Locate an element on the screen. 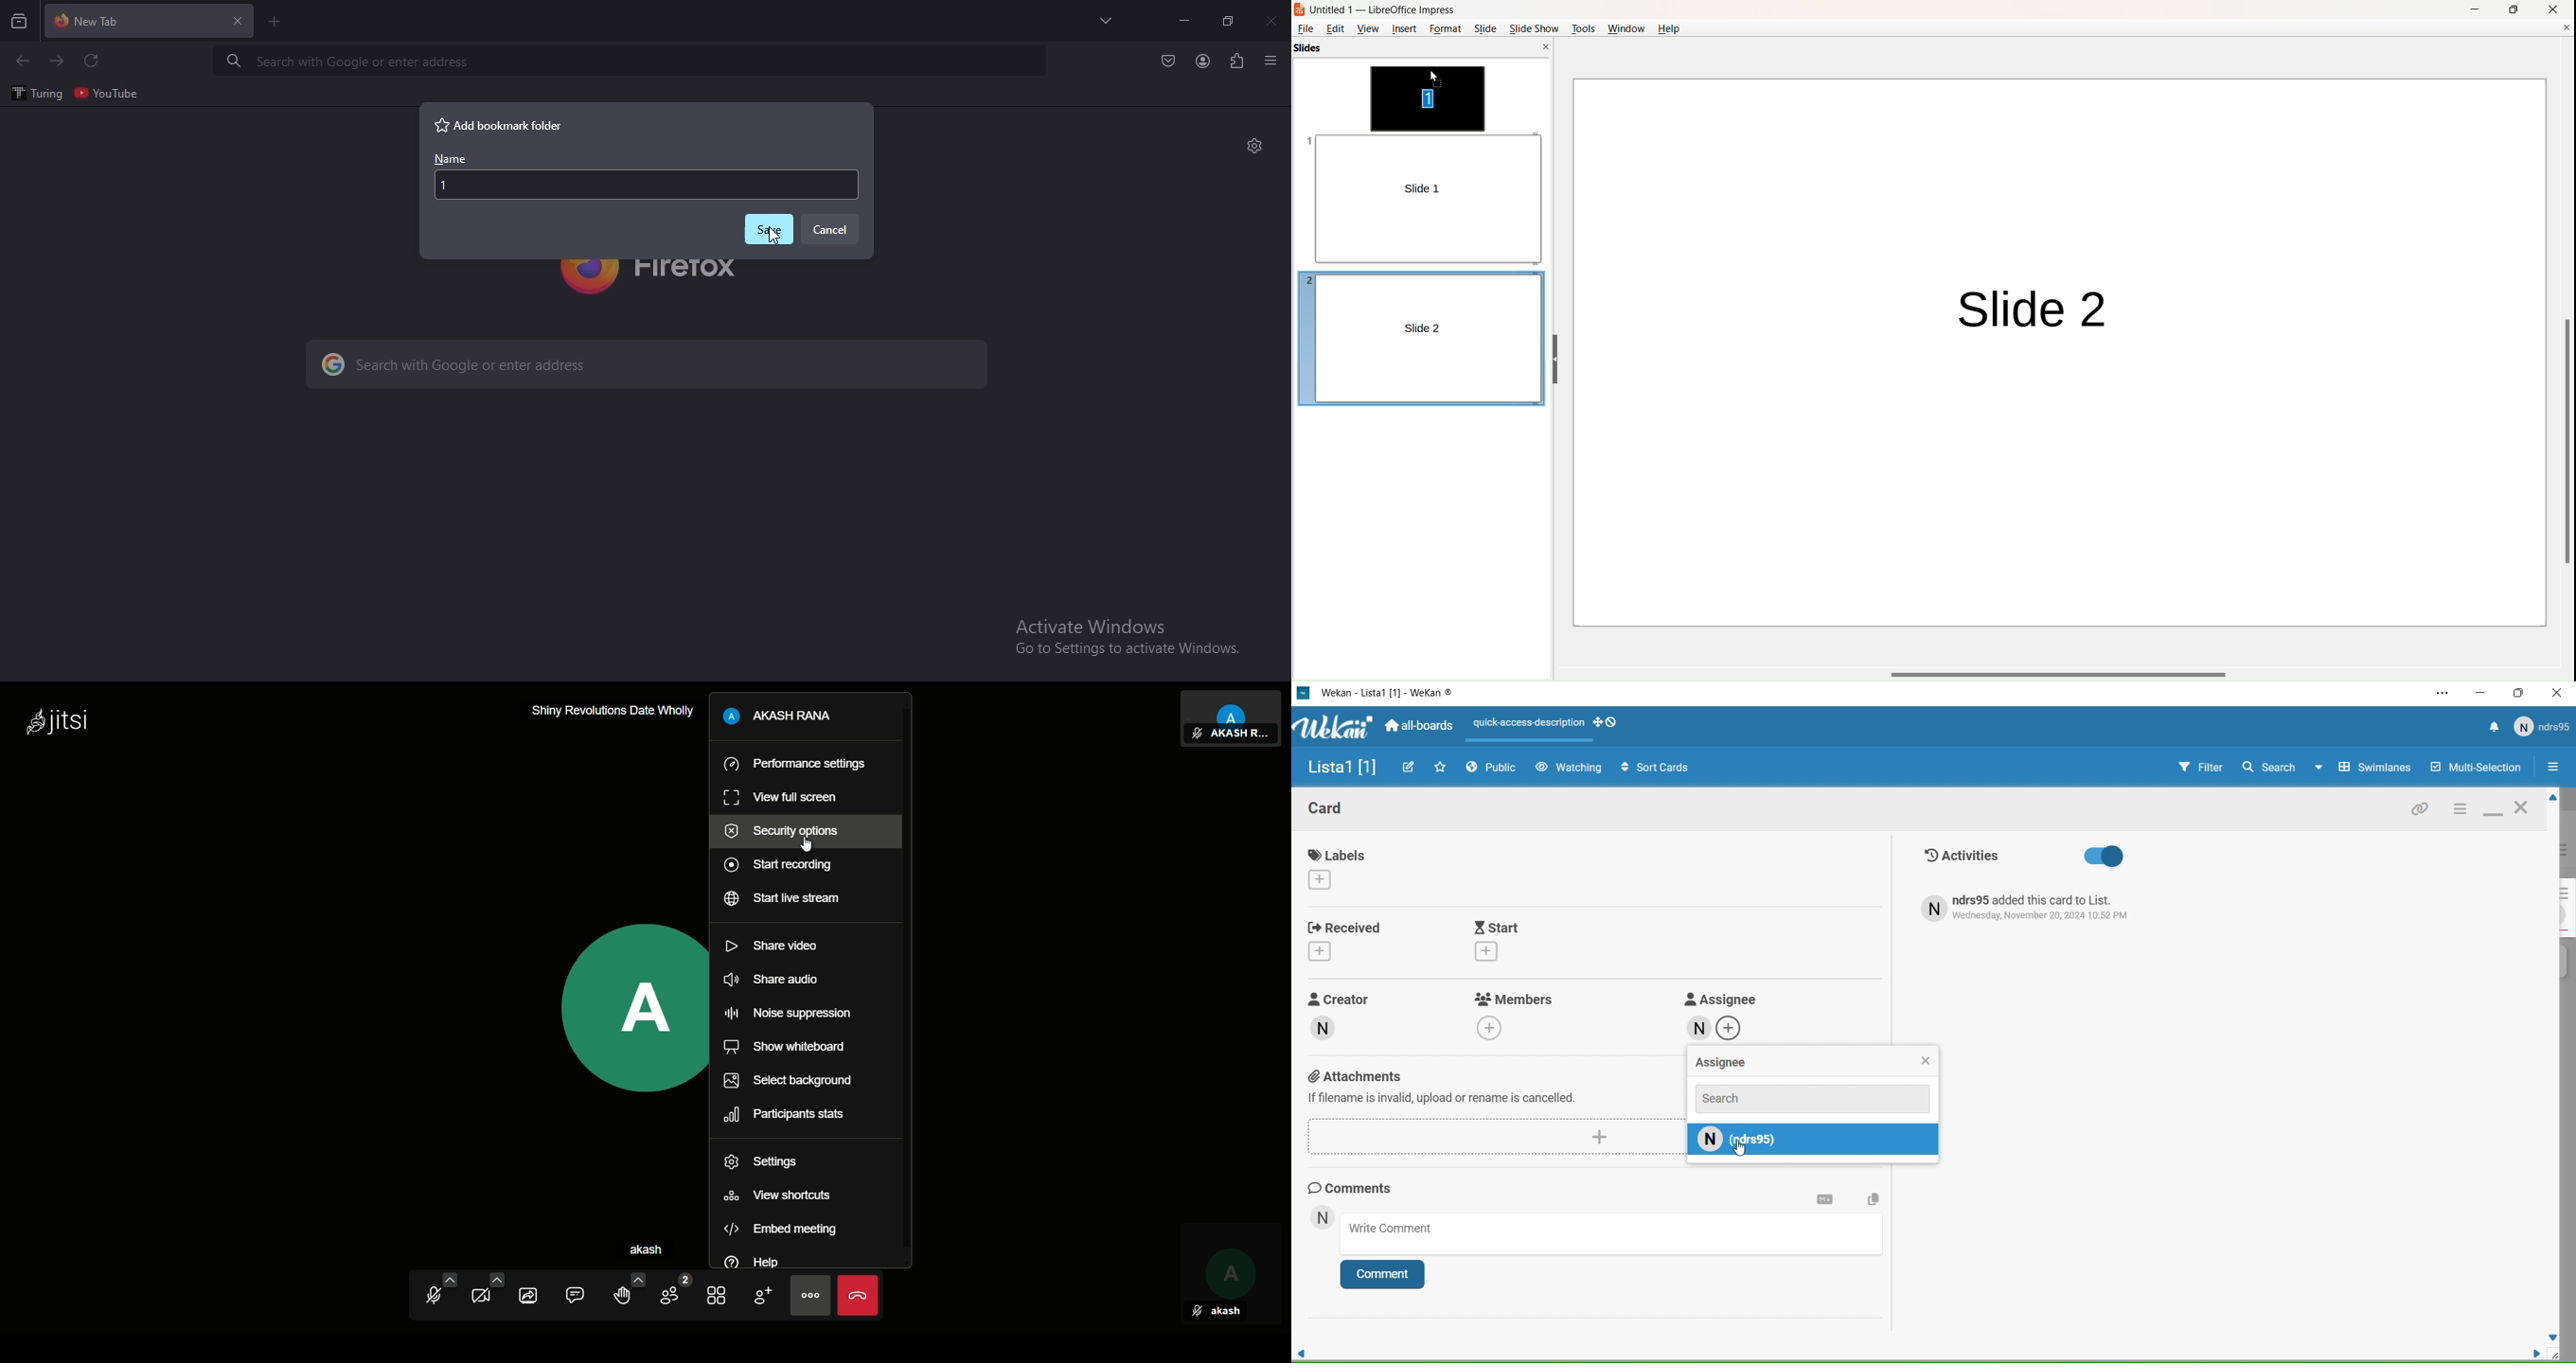 Image resolution: width=2576 pixels, height=1372 pixels. settings is located at coordinates (1254, 144).